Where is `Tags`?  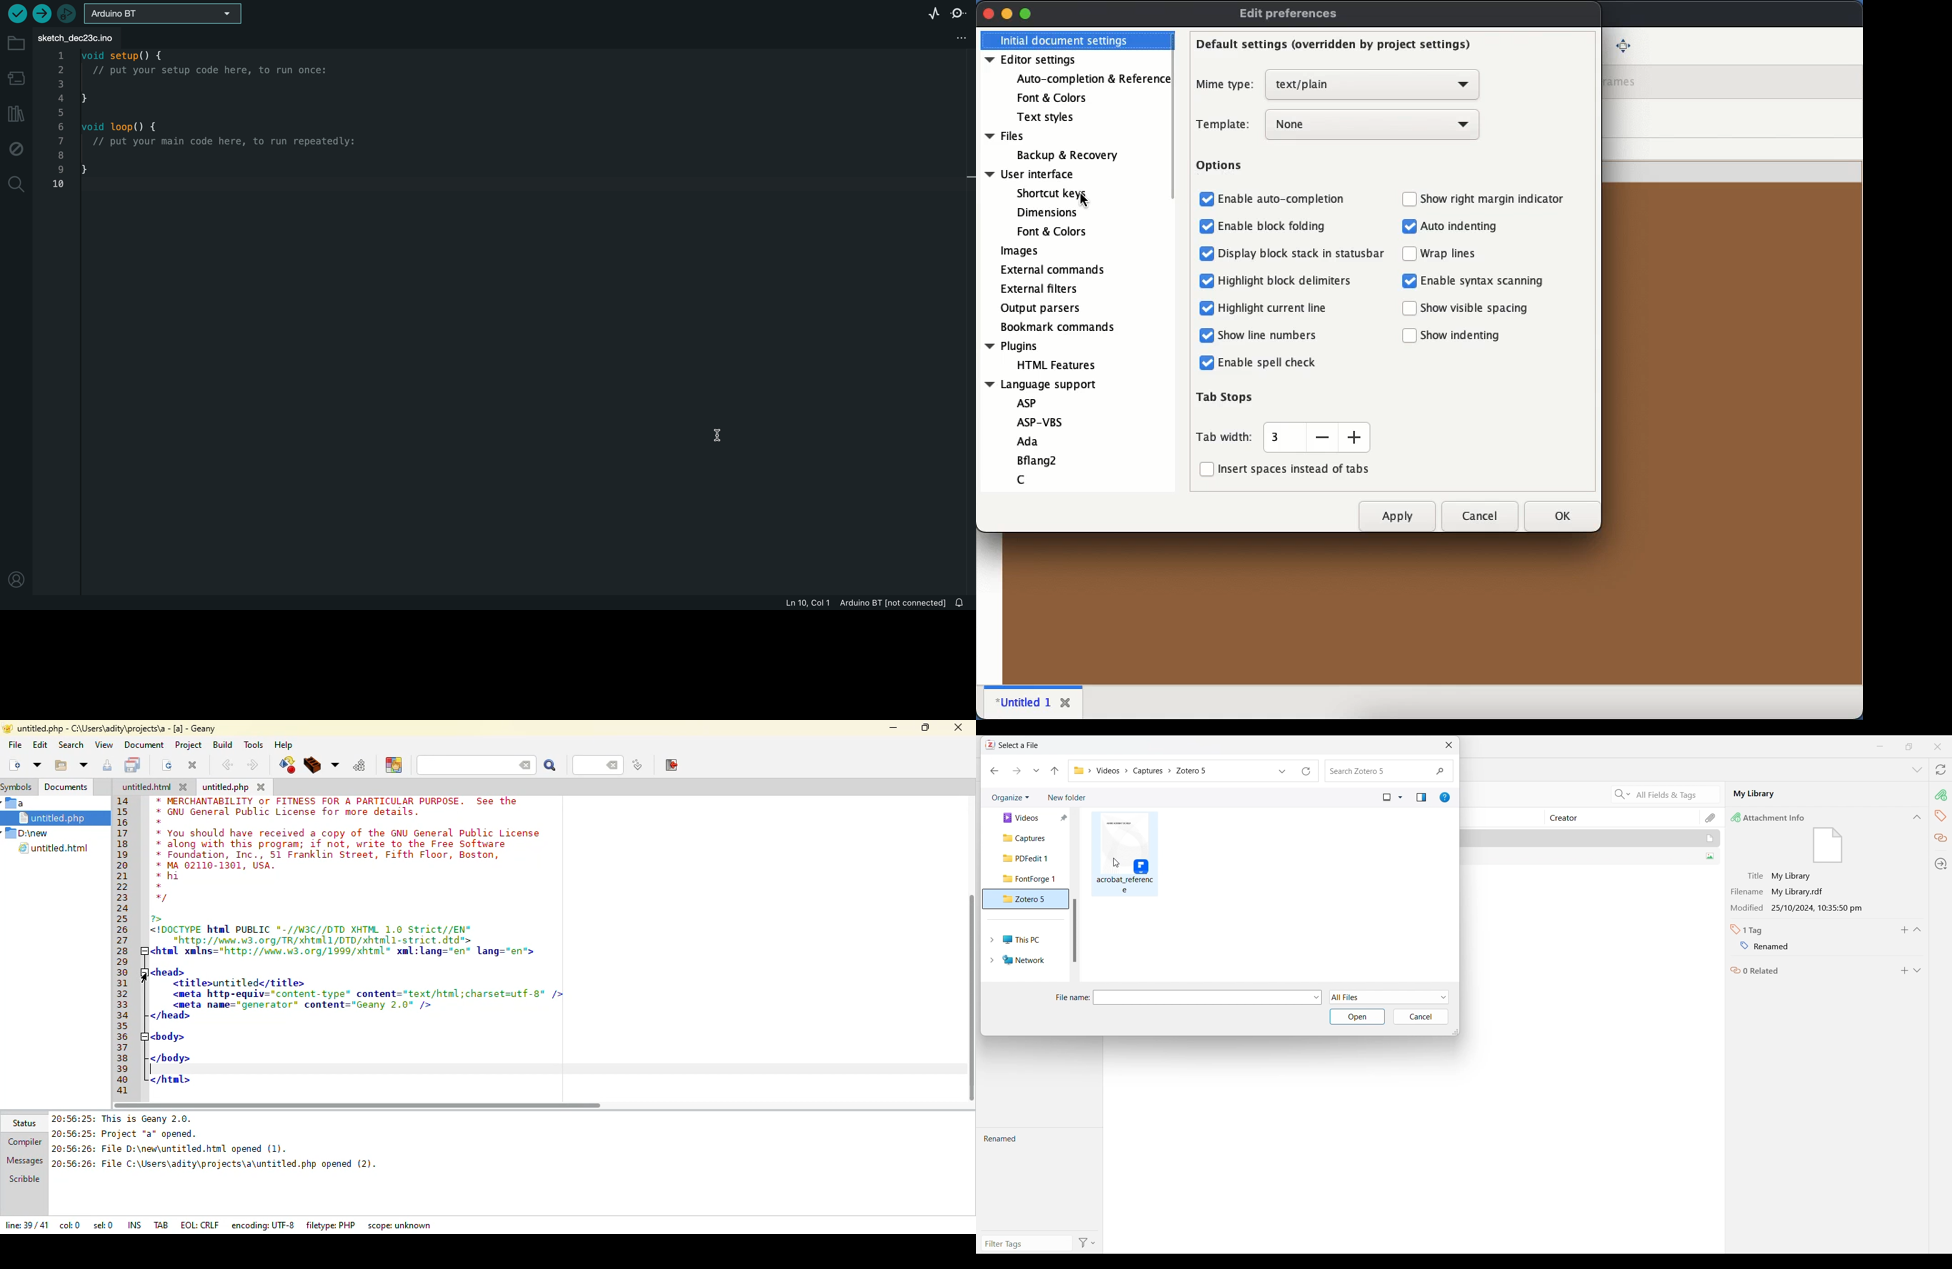 Tags is located at coordinates (1940, 816).